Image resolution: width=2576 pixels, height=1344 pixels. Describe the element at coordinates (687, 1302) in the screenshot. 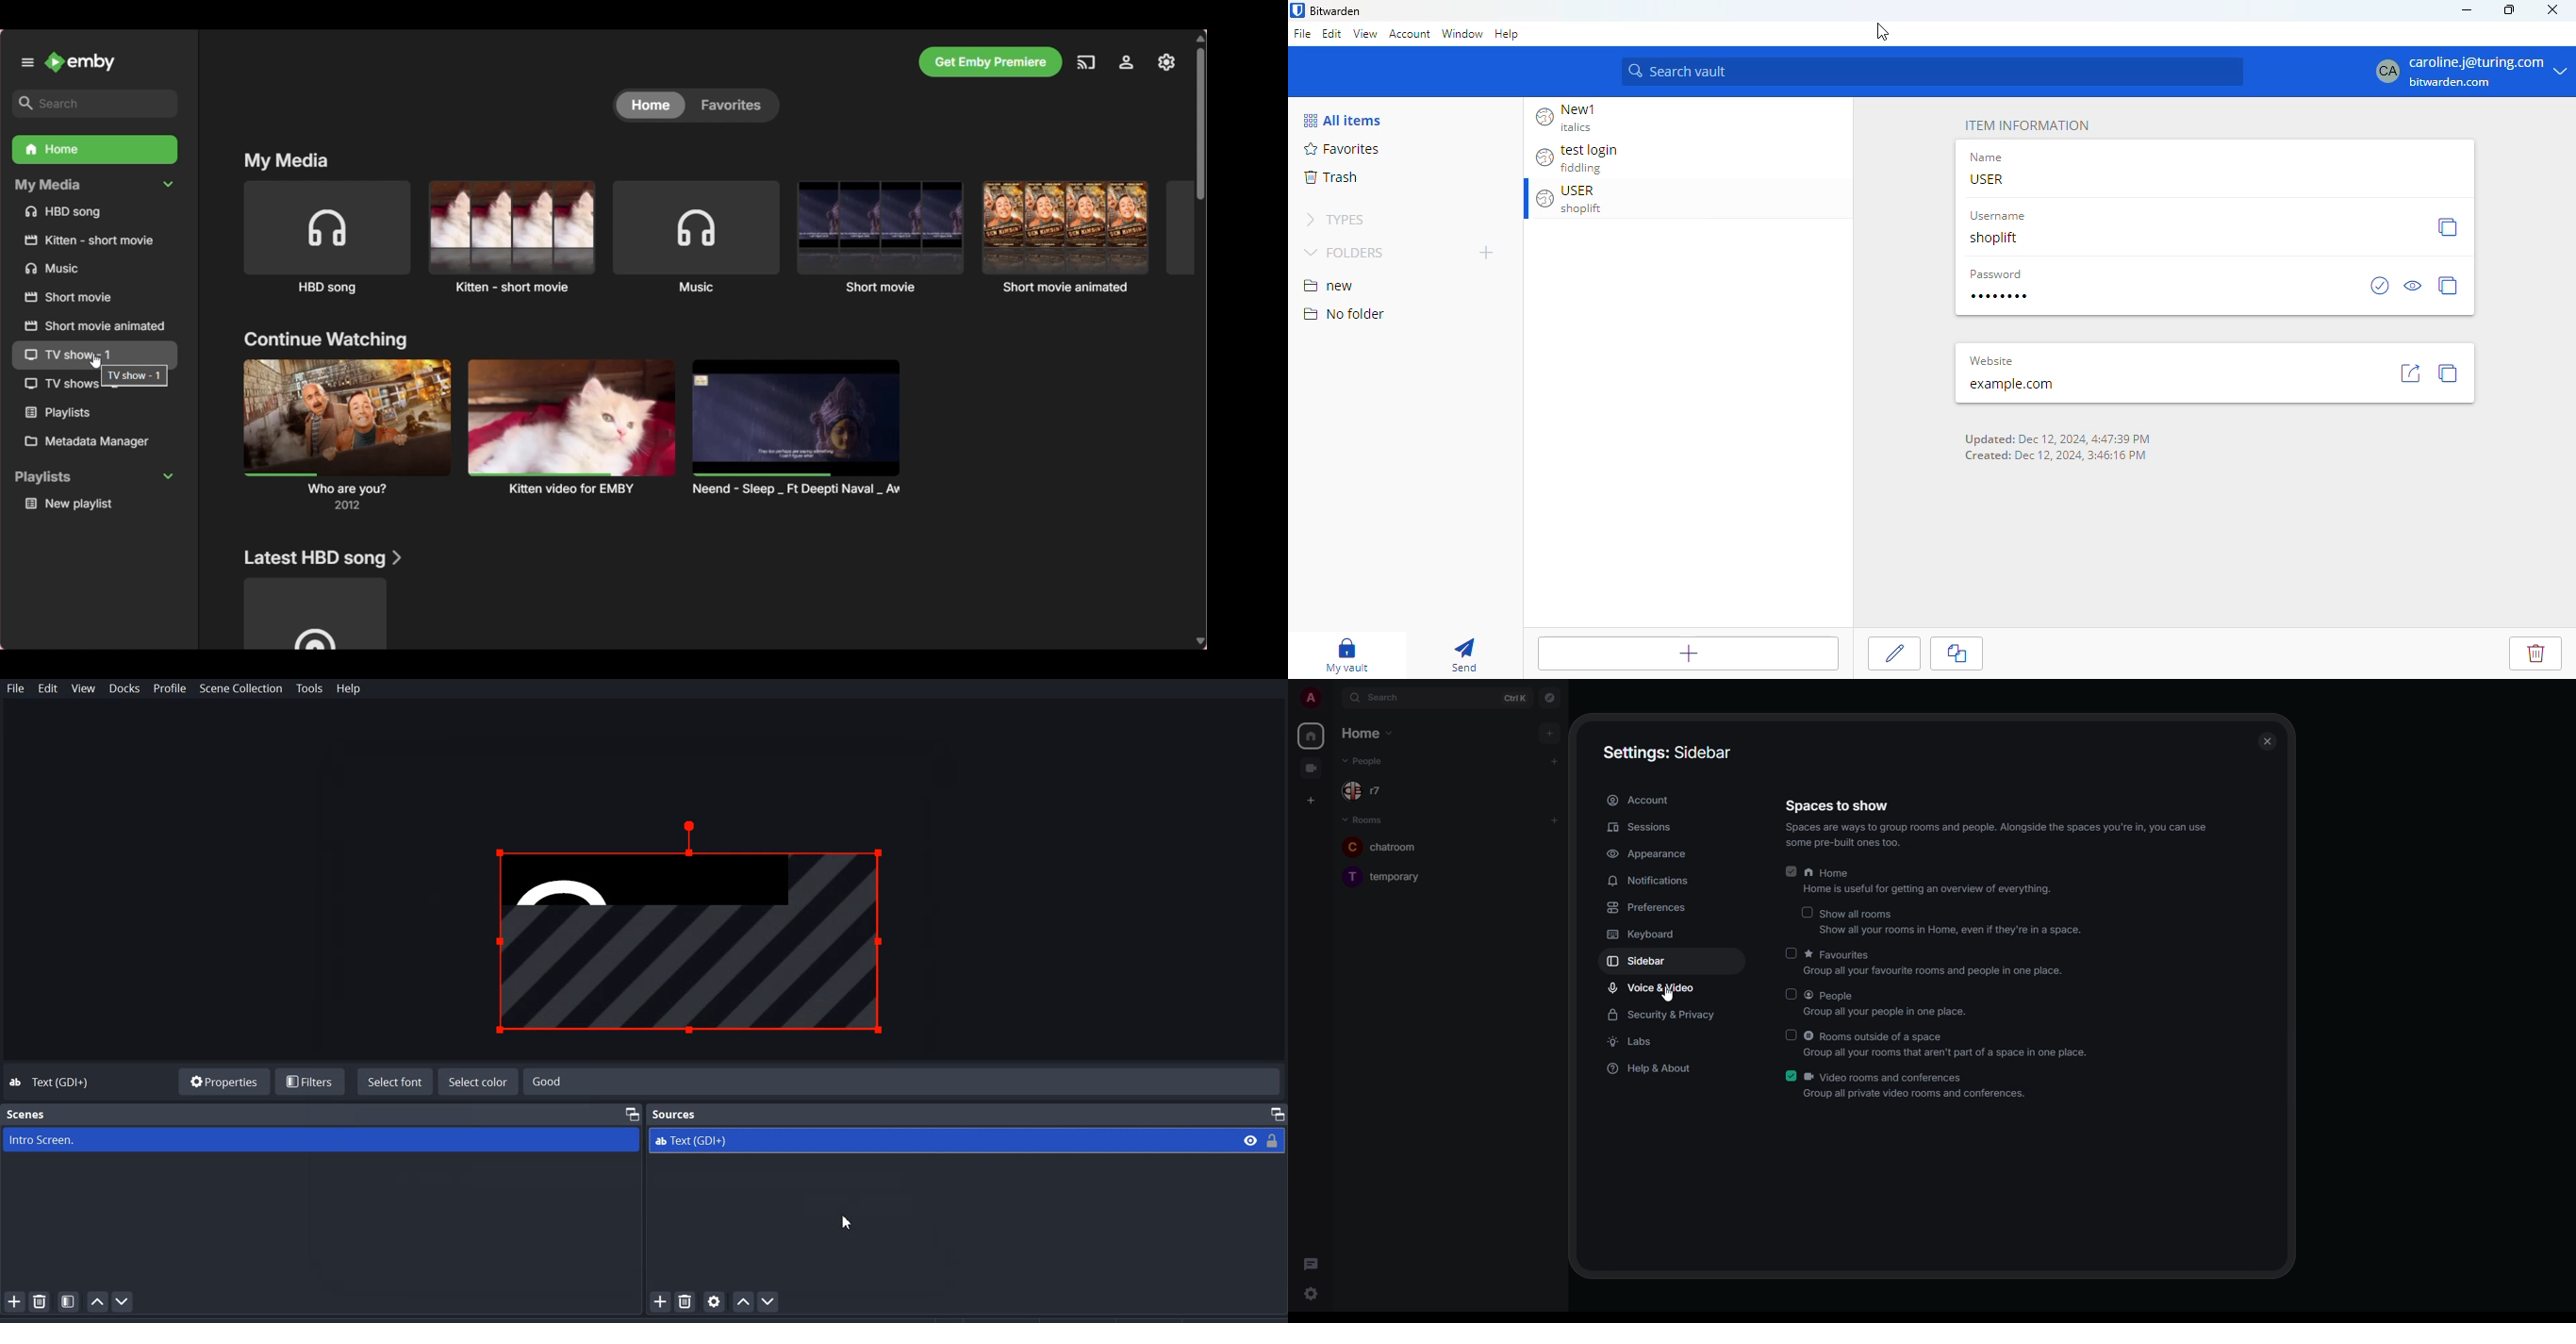

I see `Remove selected Source` at that location.